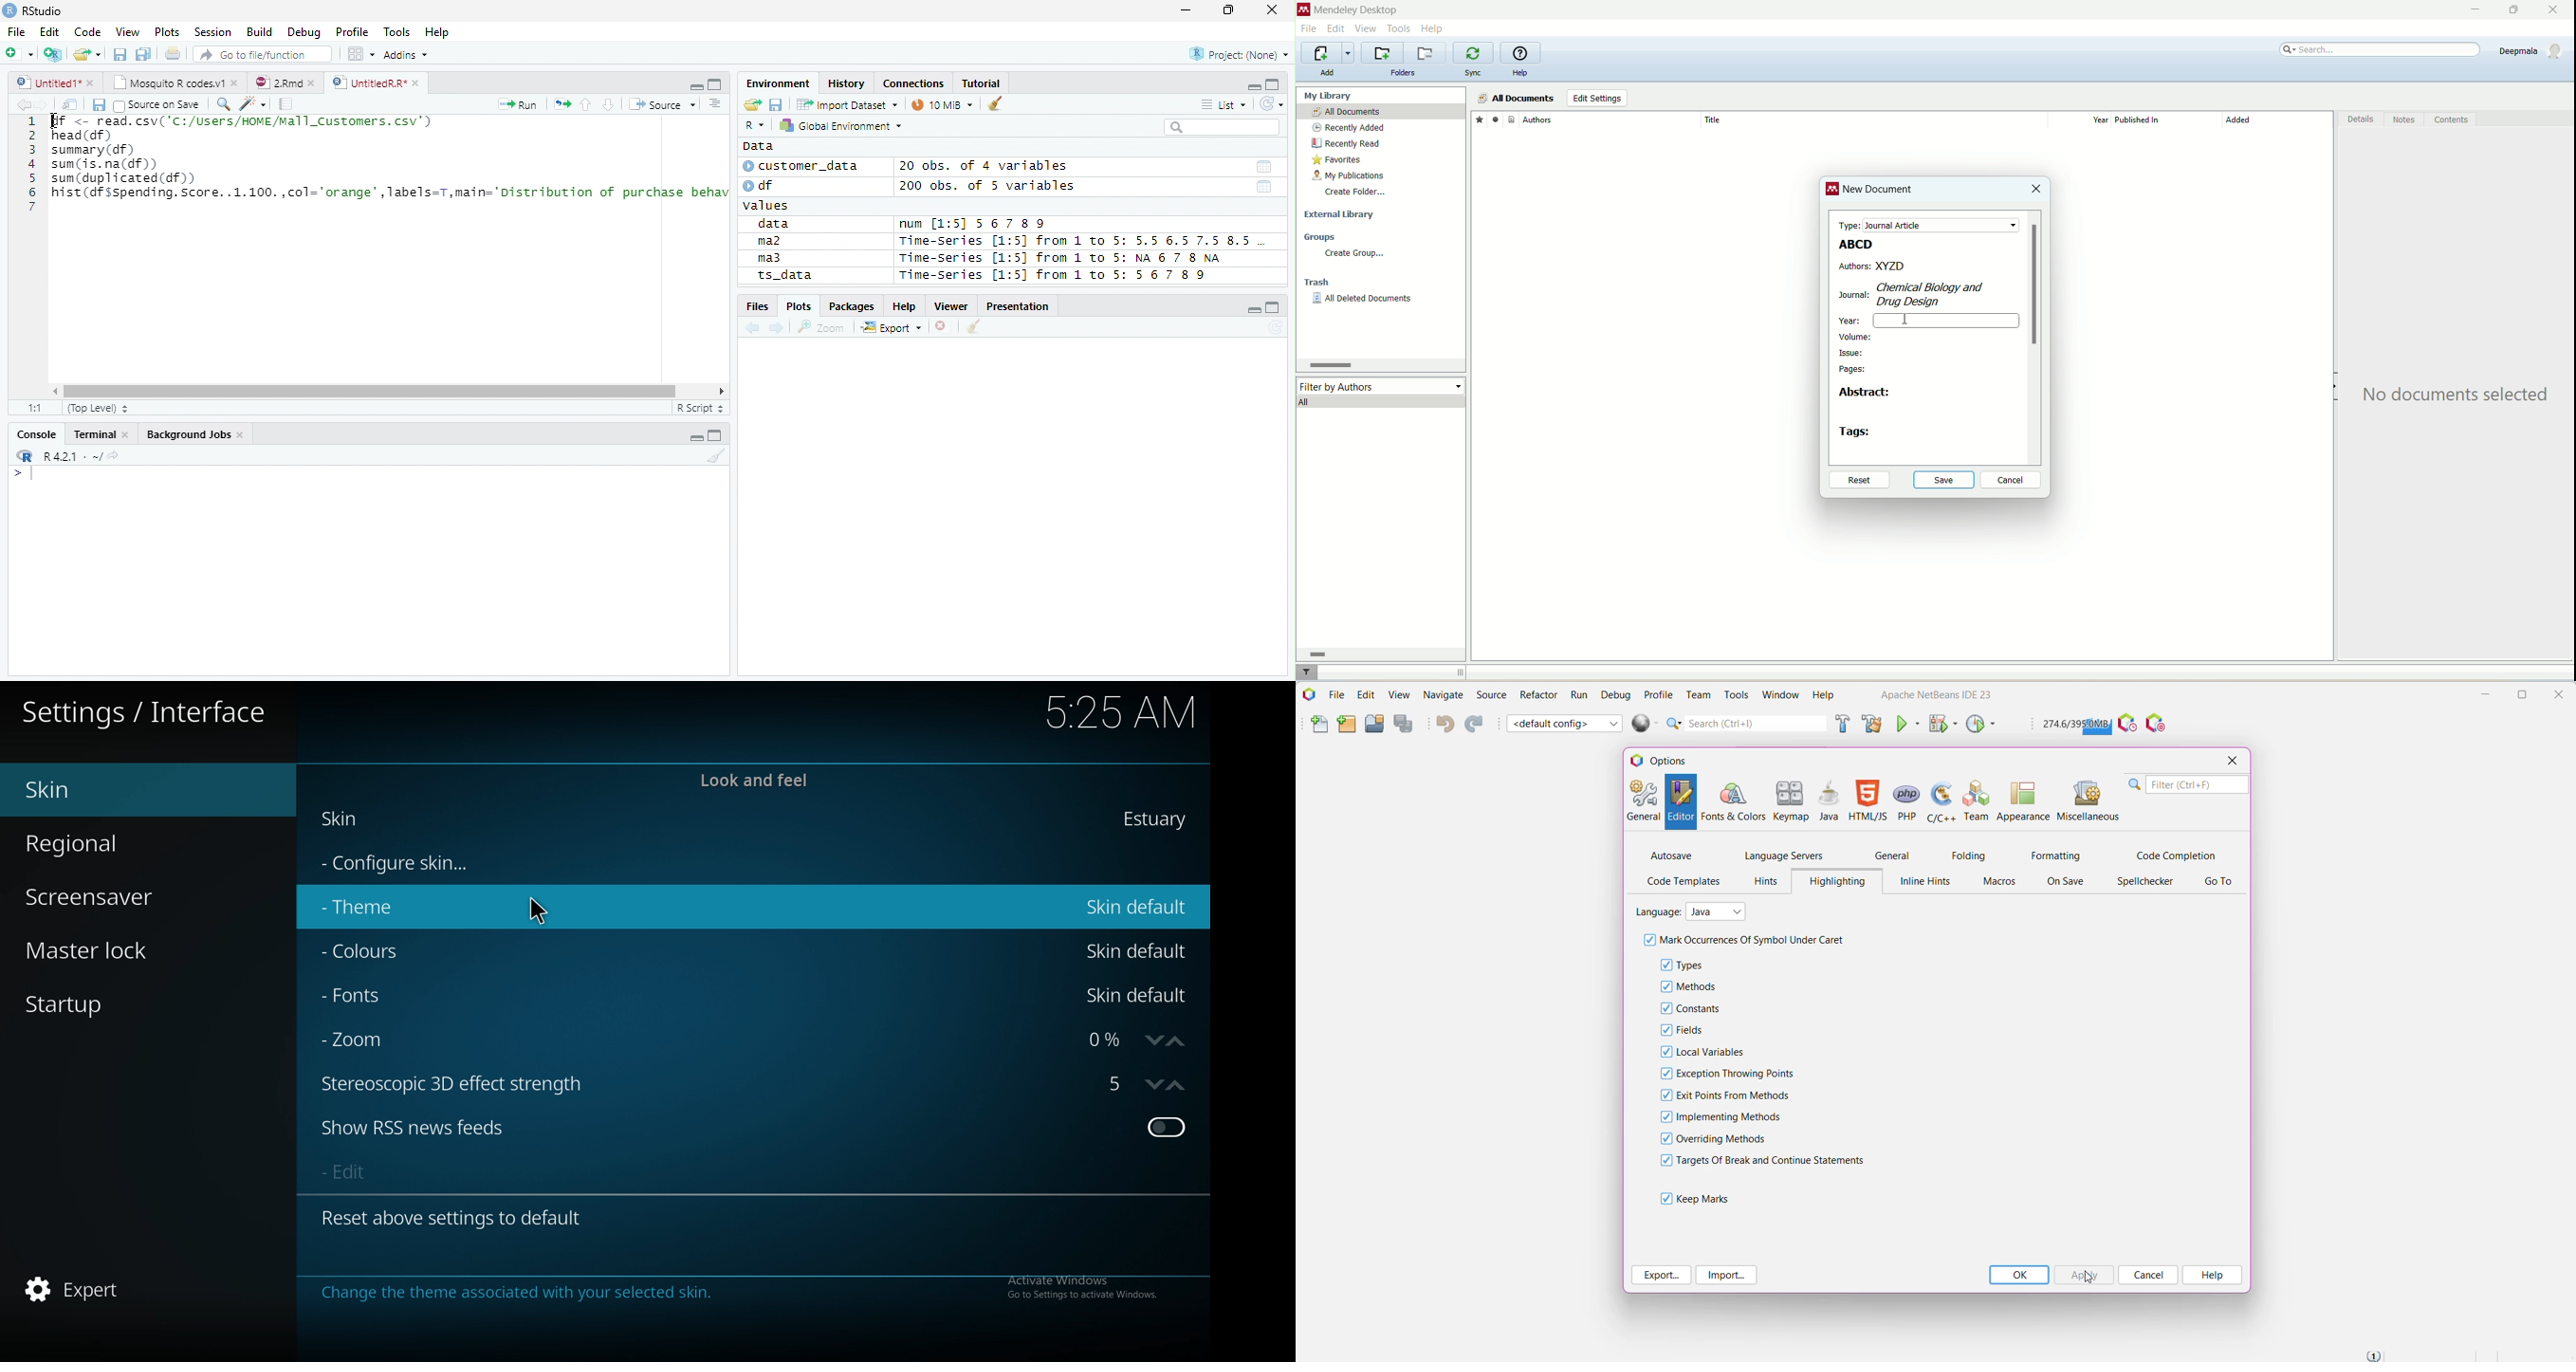  What do you see at coordinates (457, 908) in the screenshot?
I see `theme` at bounding box center [457, 908].